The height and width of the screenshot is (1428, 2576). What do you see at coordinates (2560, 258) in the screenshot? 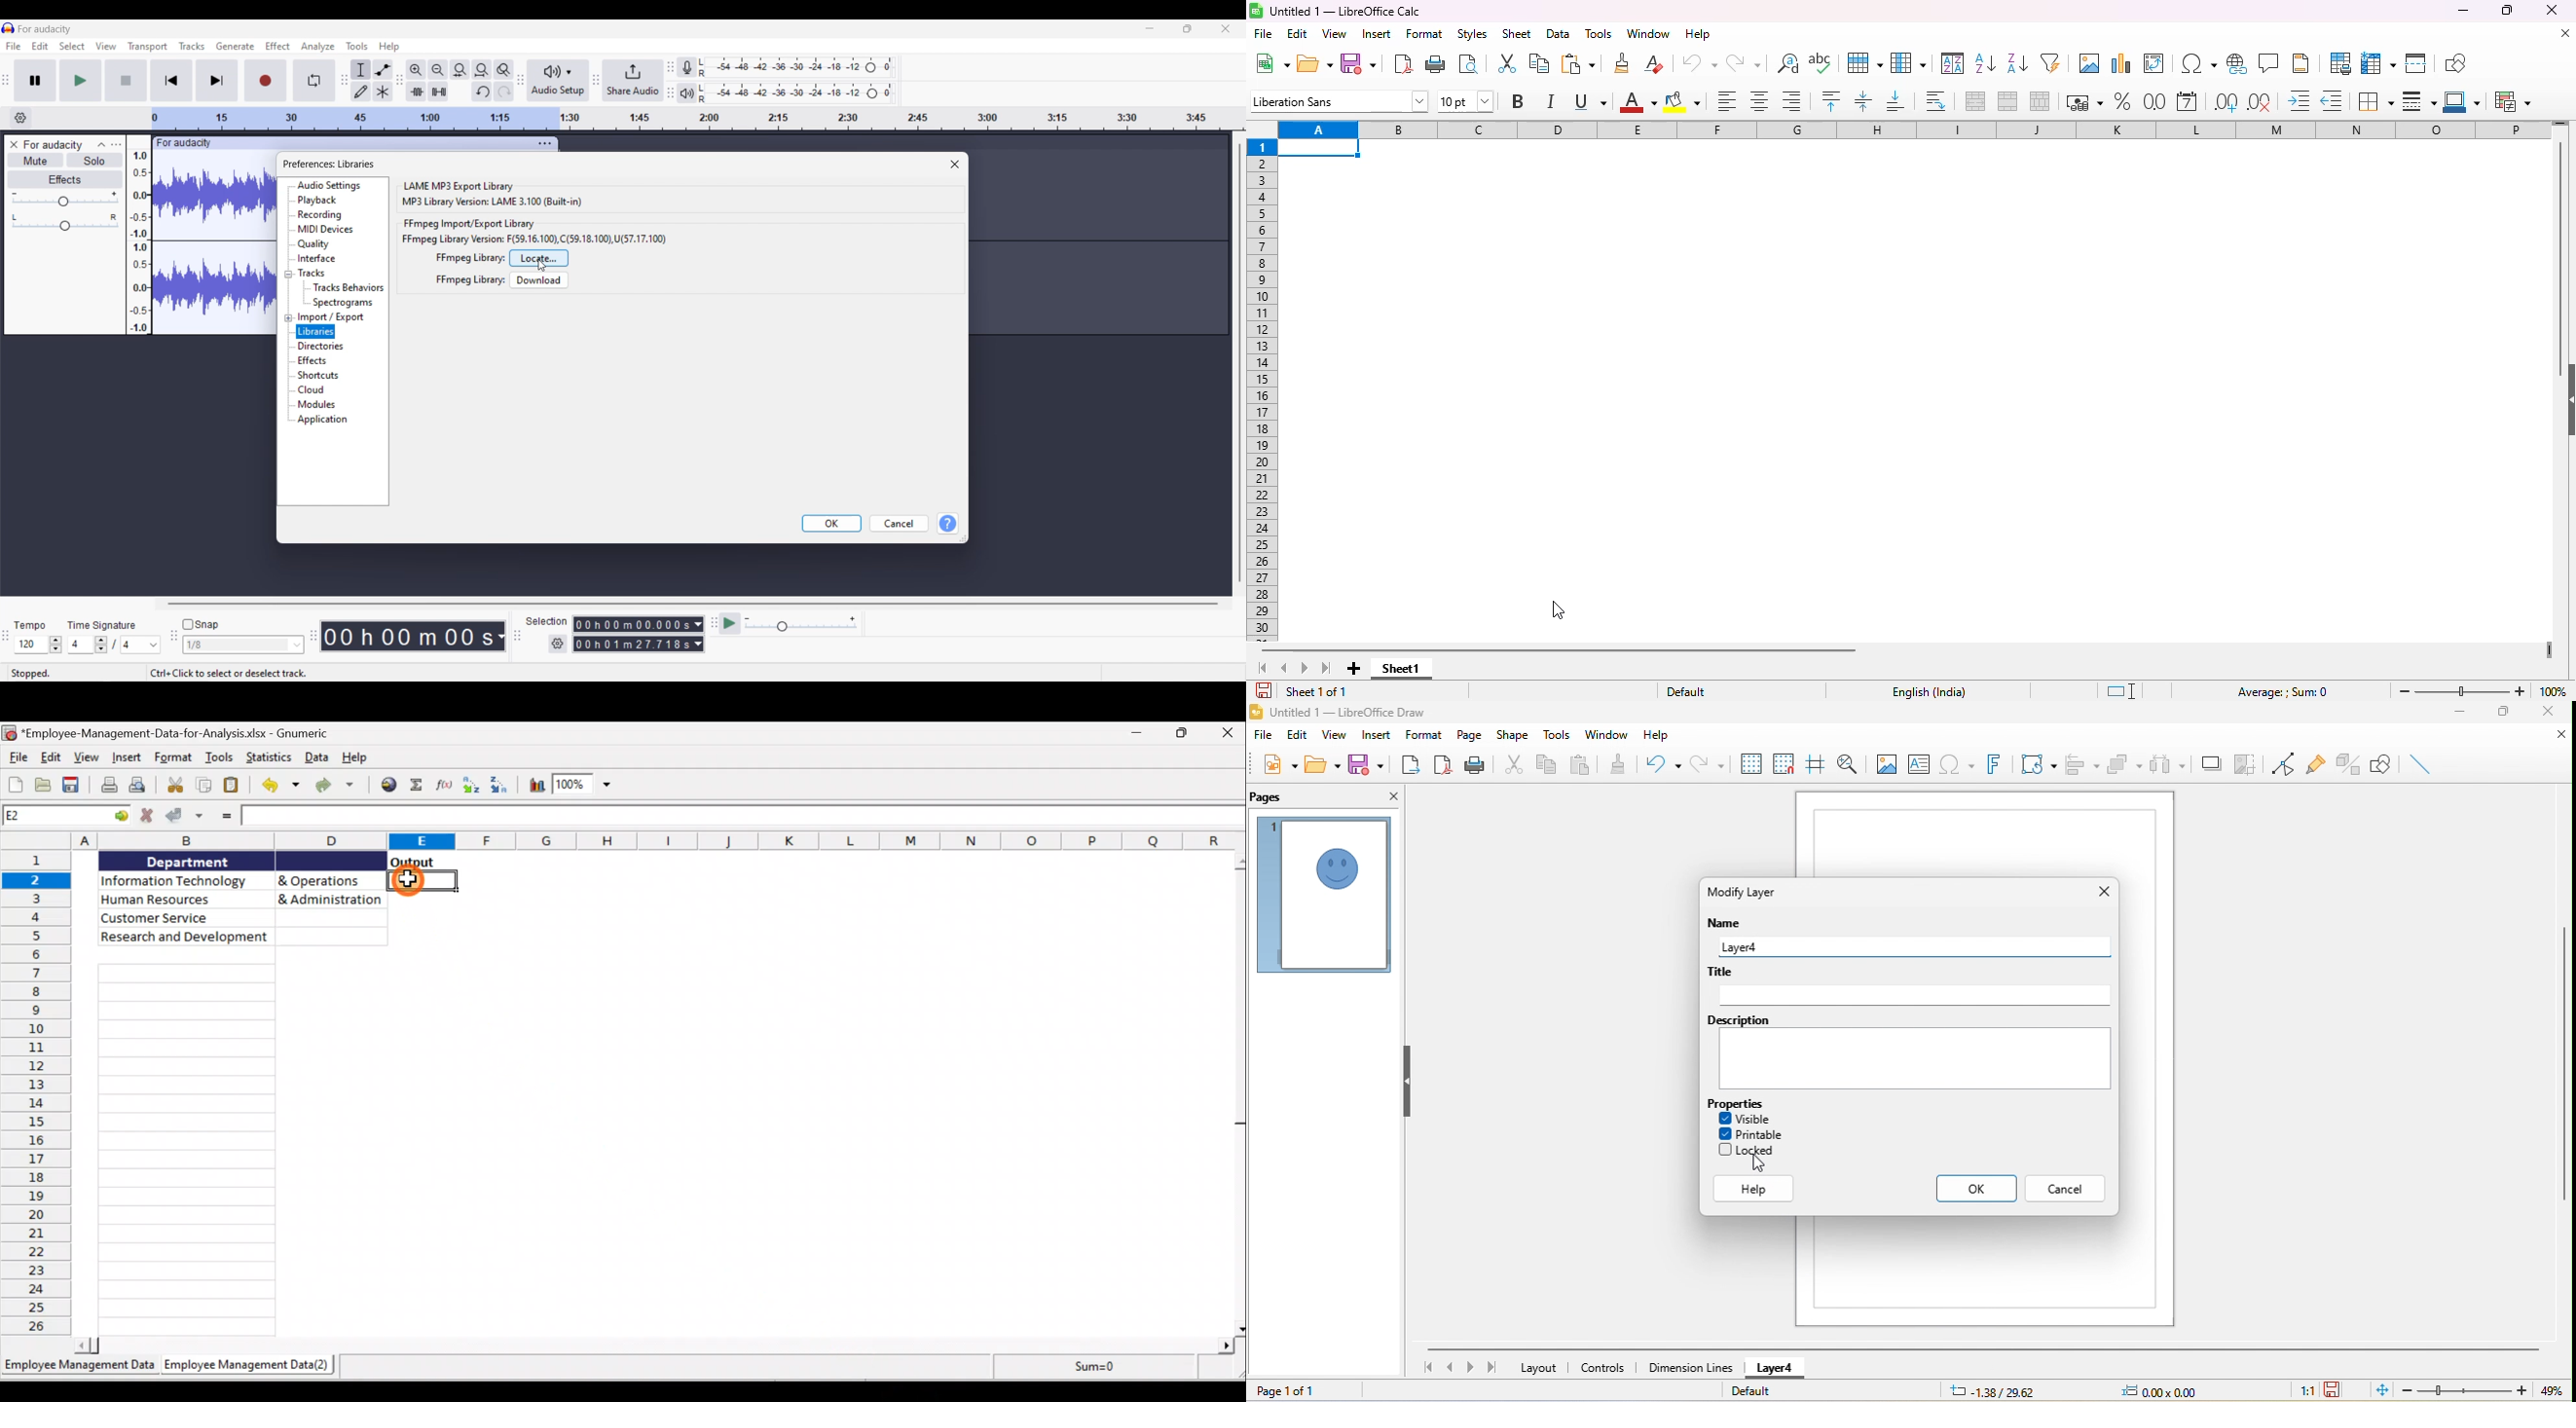
I see `vertical scroll bar` at bounding box center [2560, 258].